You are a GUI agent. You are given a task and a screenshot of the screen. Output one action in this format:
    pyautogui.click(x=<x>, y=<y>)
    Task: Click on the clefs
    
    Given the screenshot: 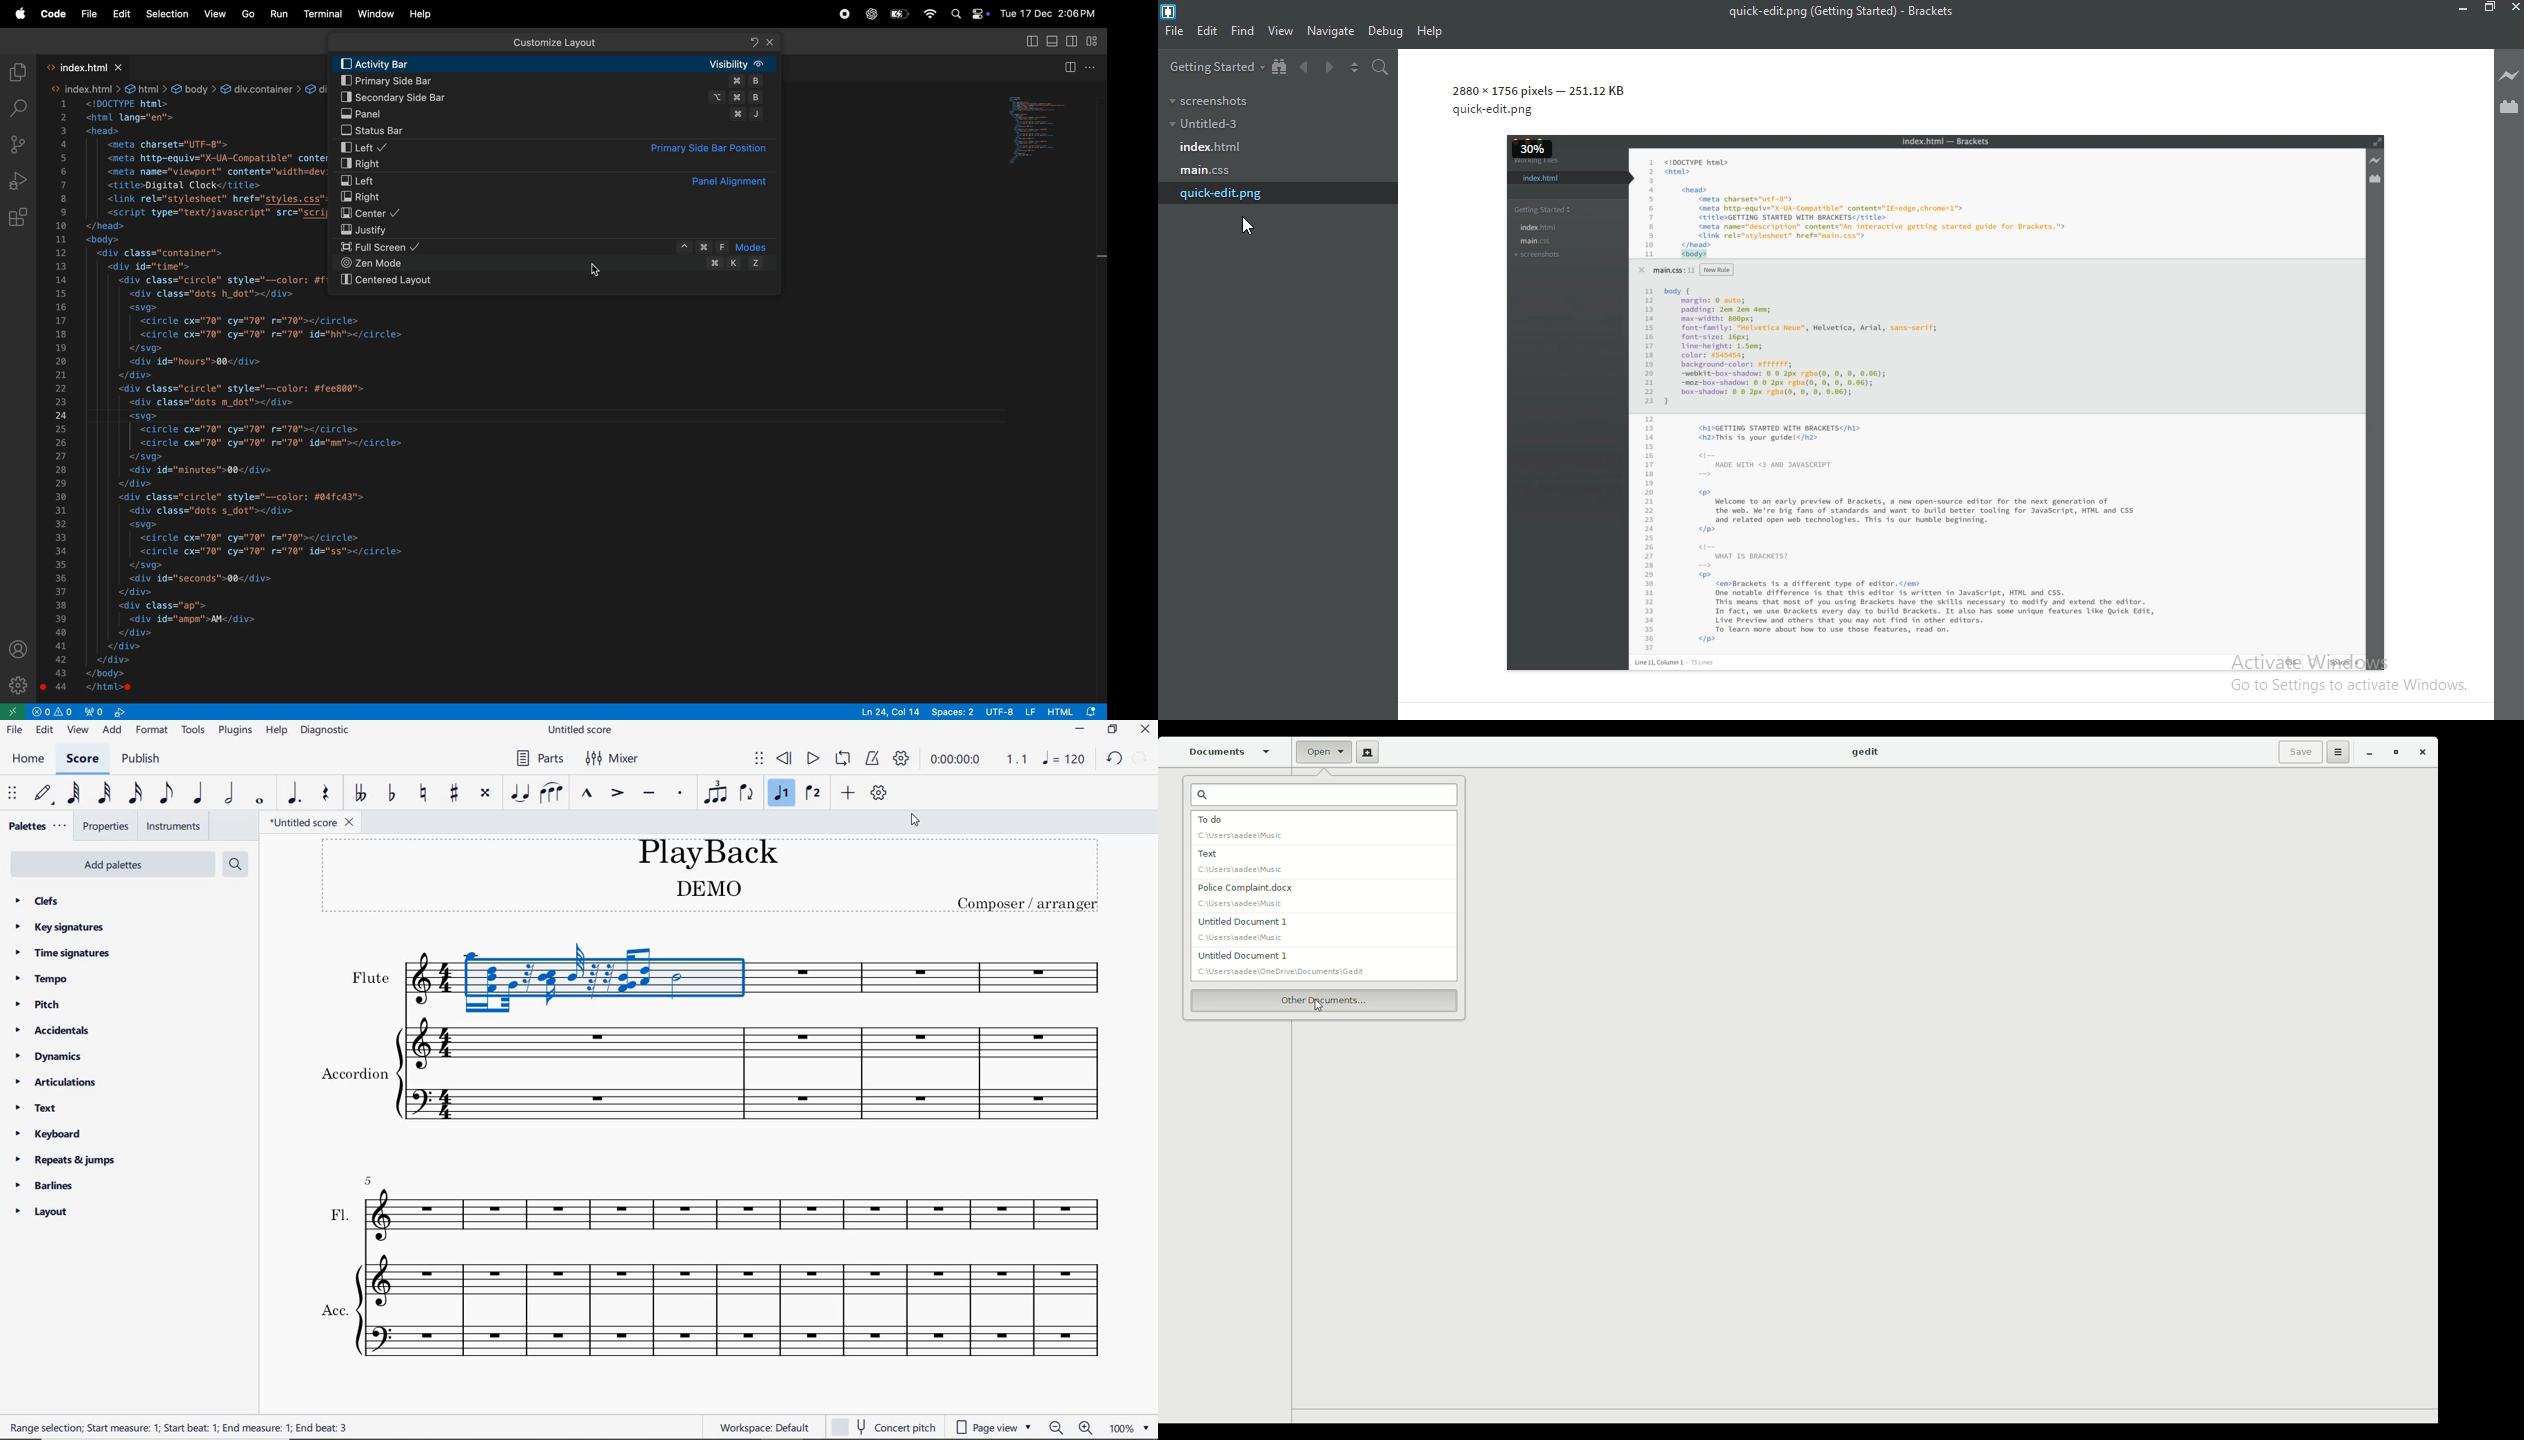 What is the action you would take?
    pyautogui.click(x=45, y=900)
    